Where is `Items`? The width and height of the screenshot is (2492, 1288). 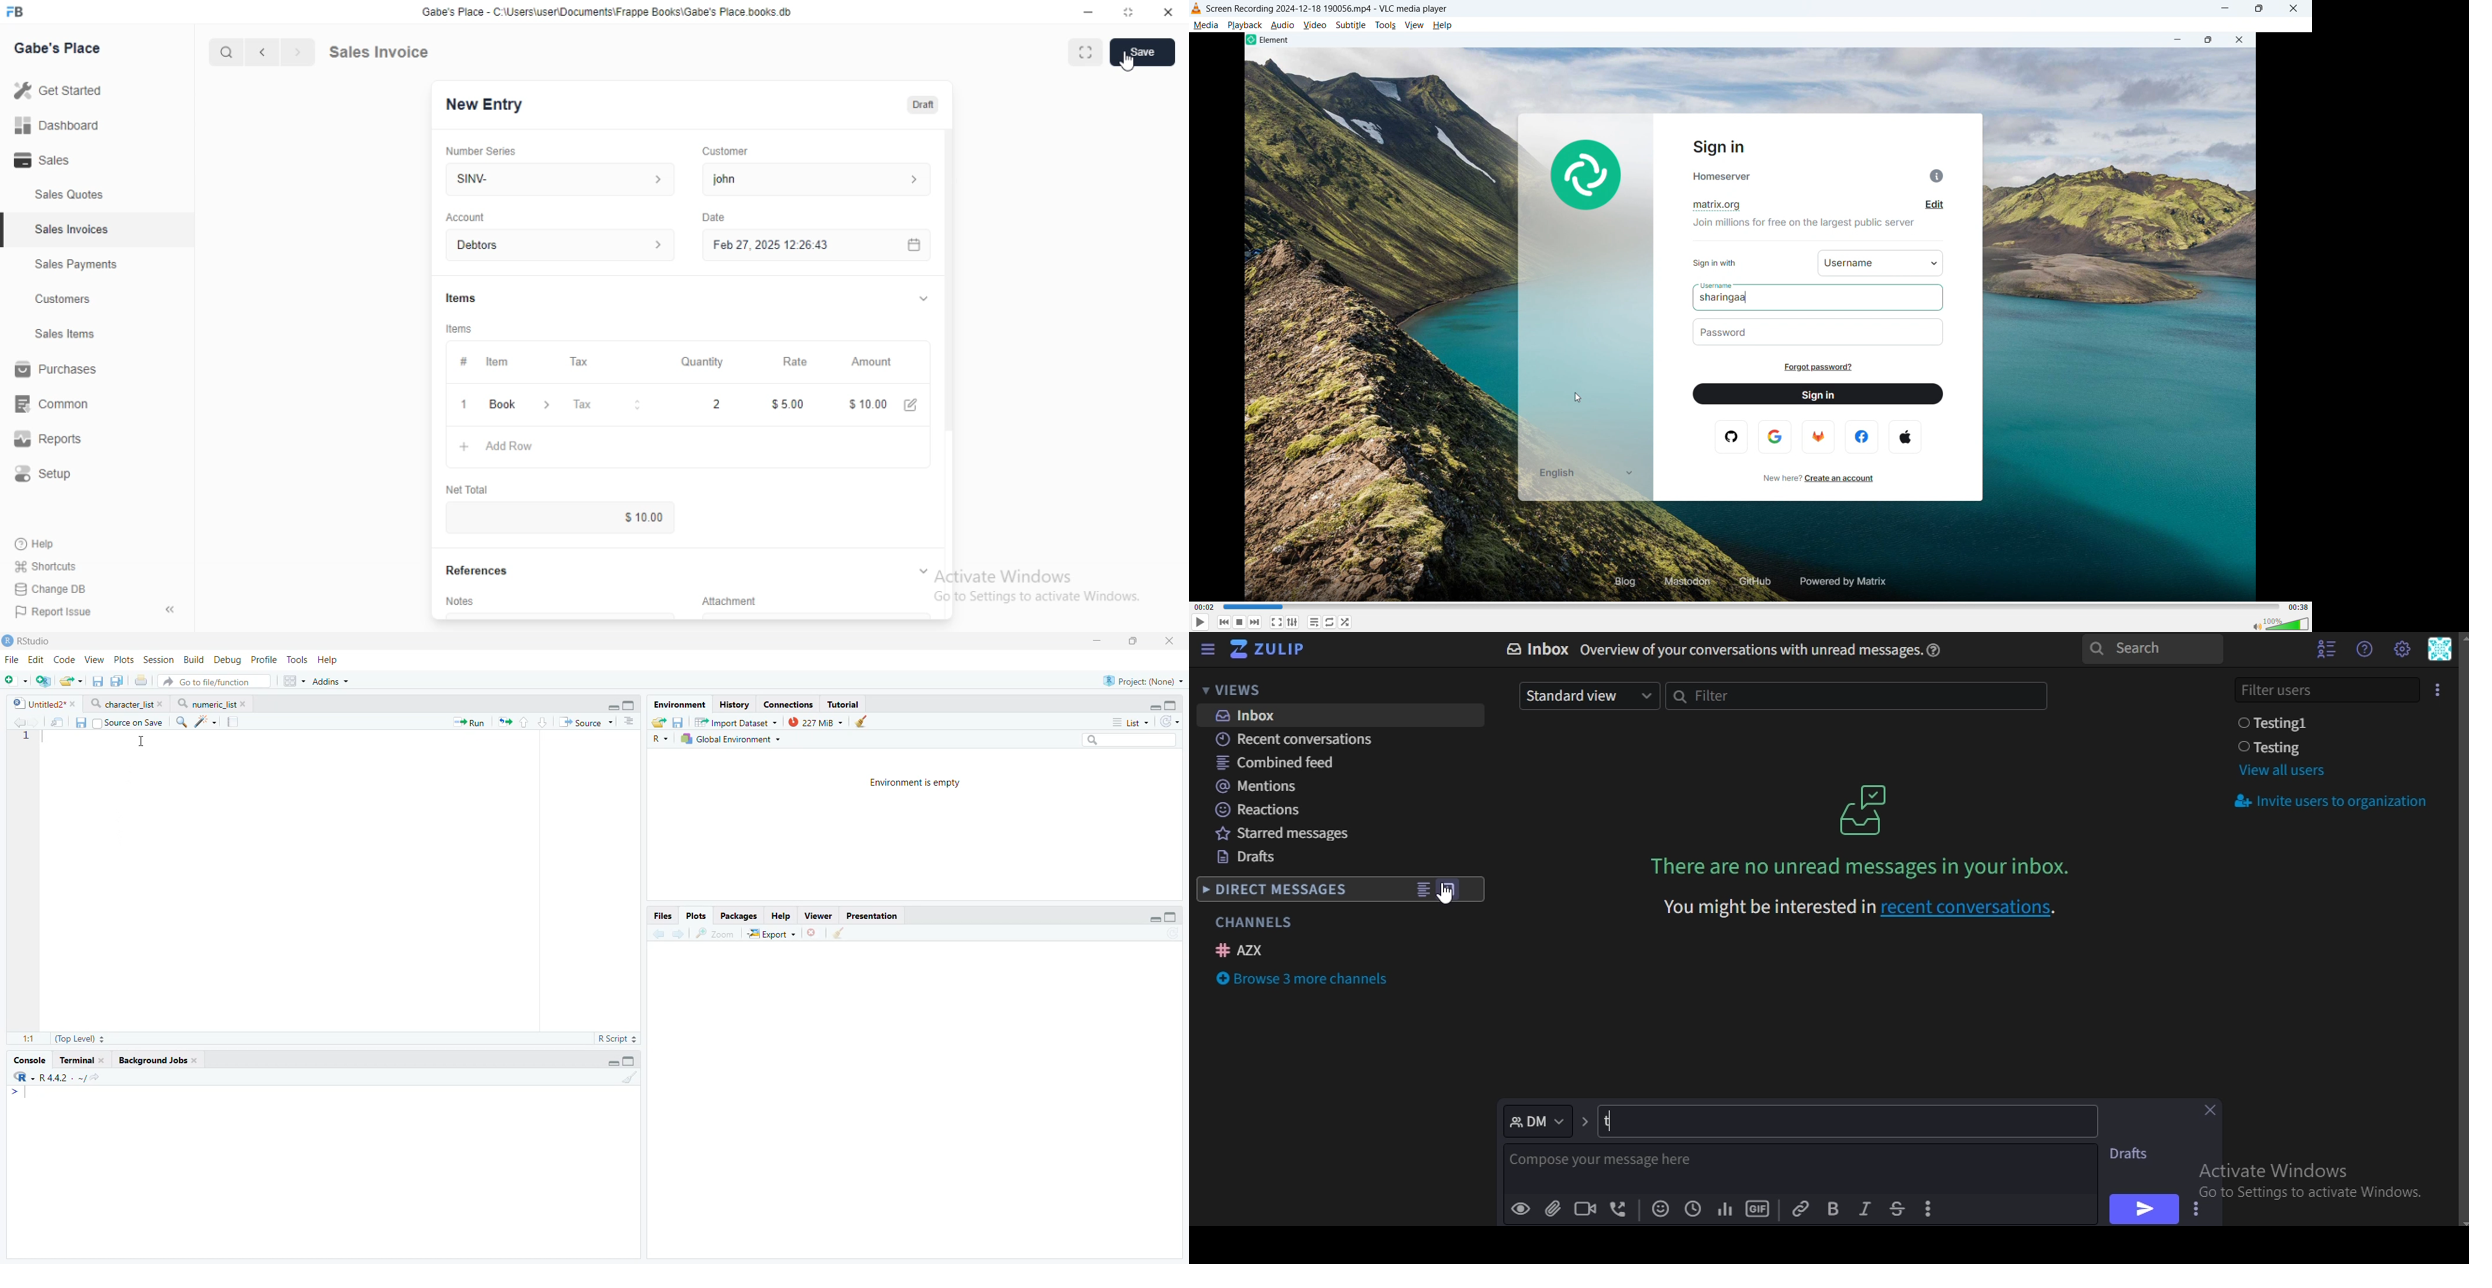 Items is located at coordinates (460, 295).